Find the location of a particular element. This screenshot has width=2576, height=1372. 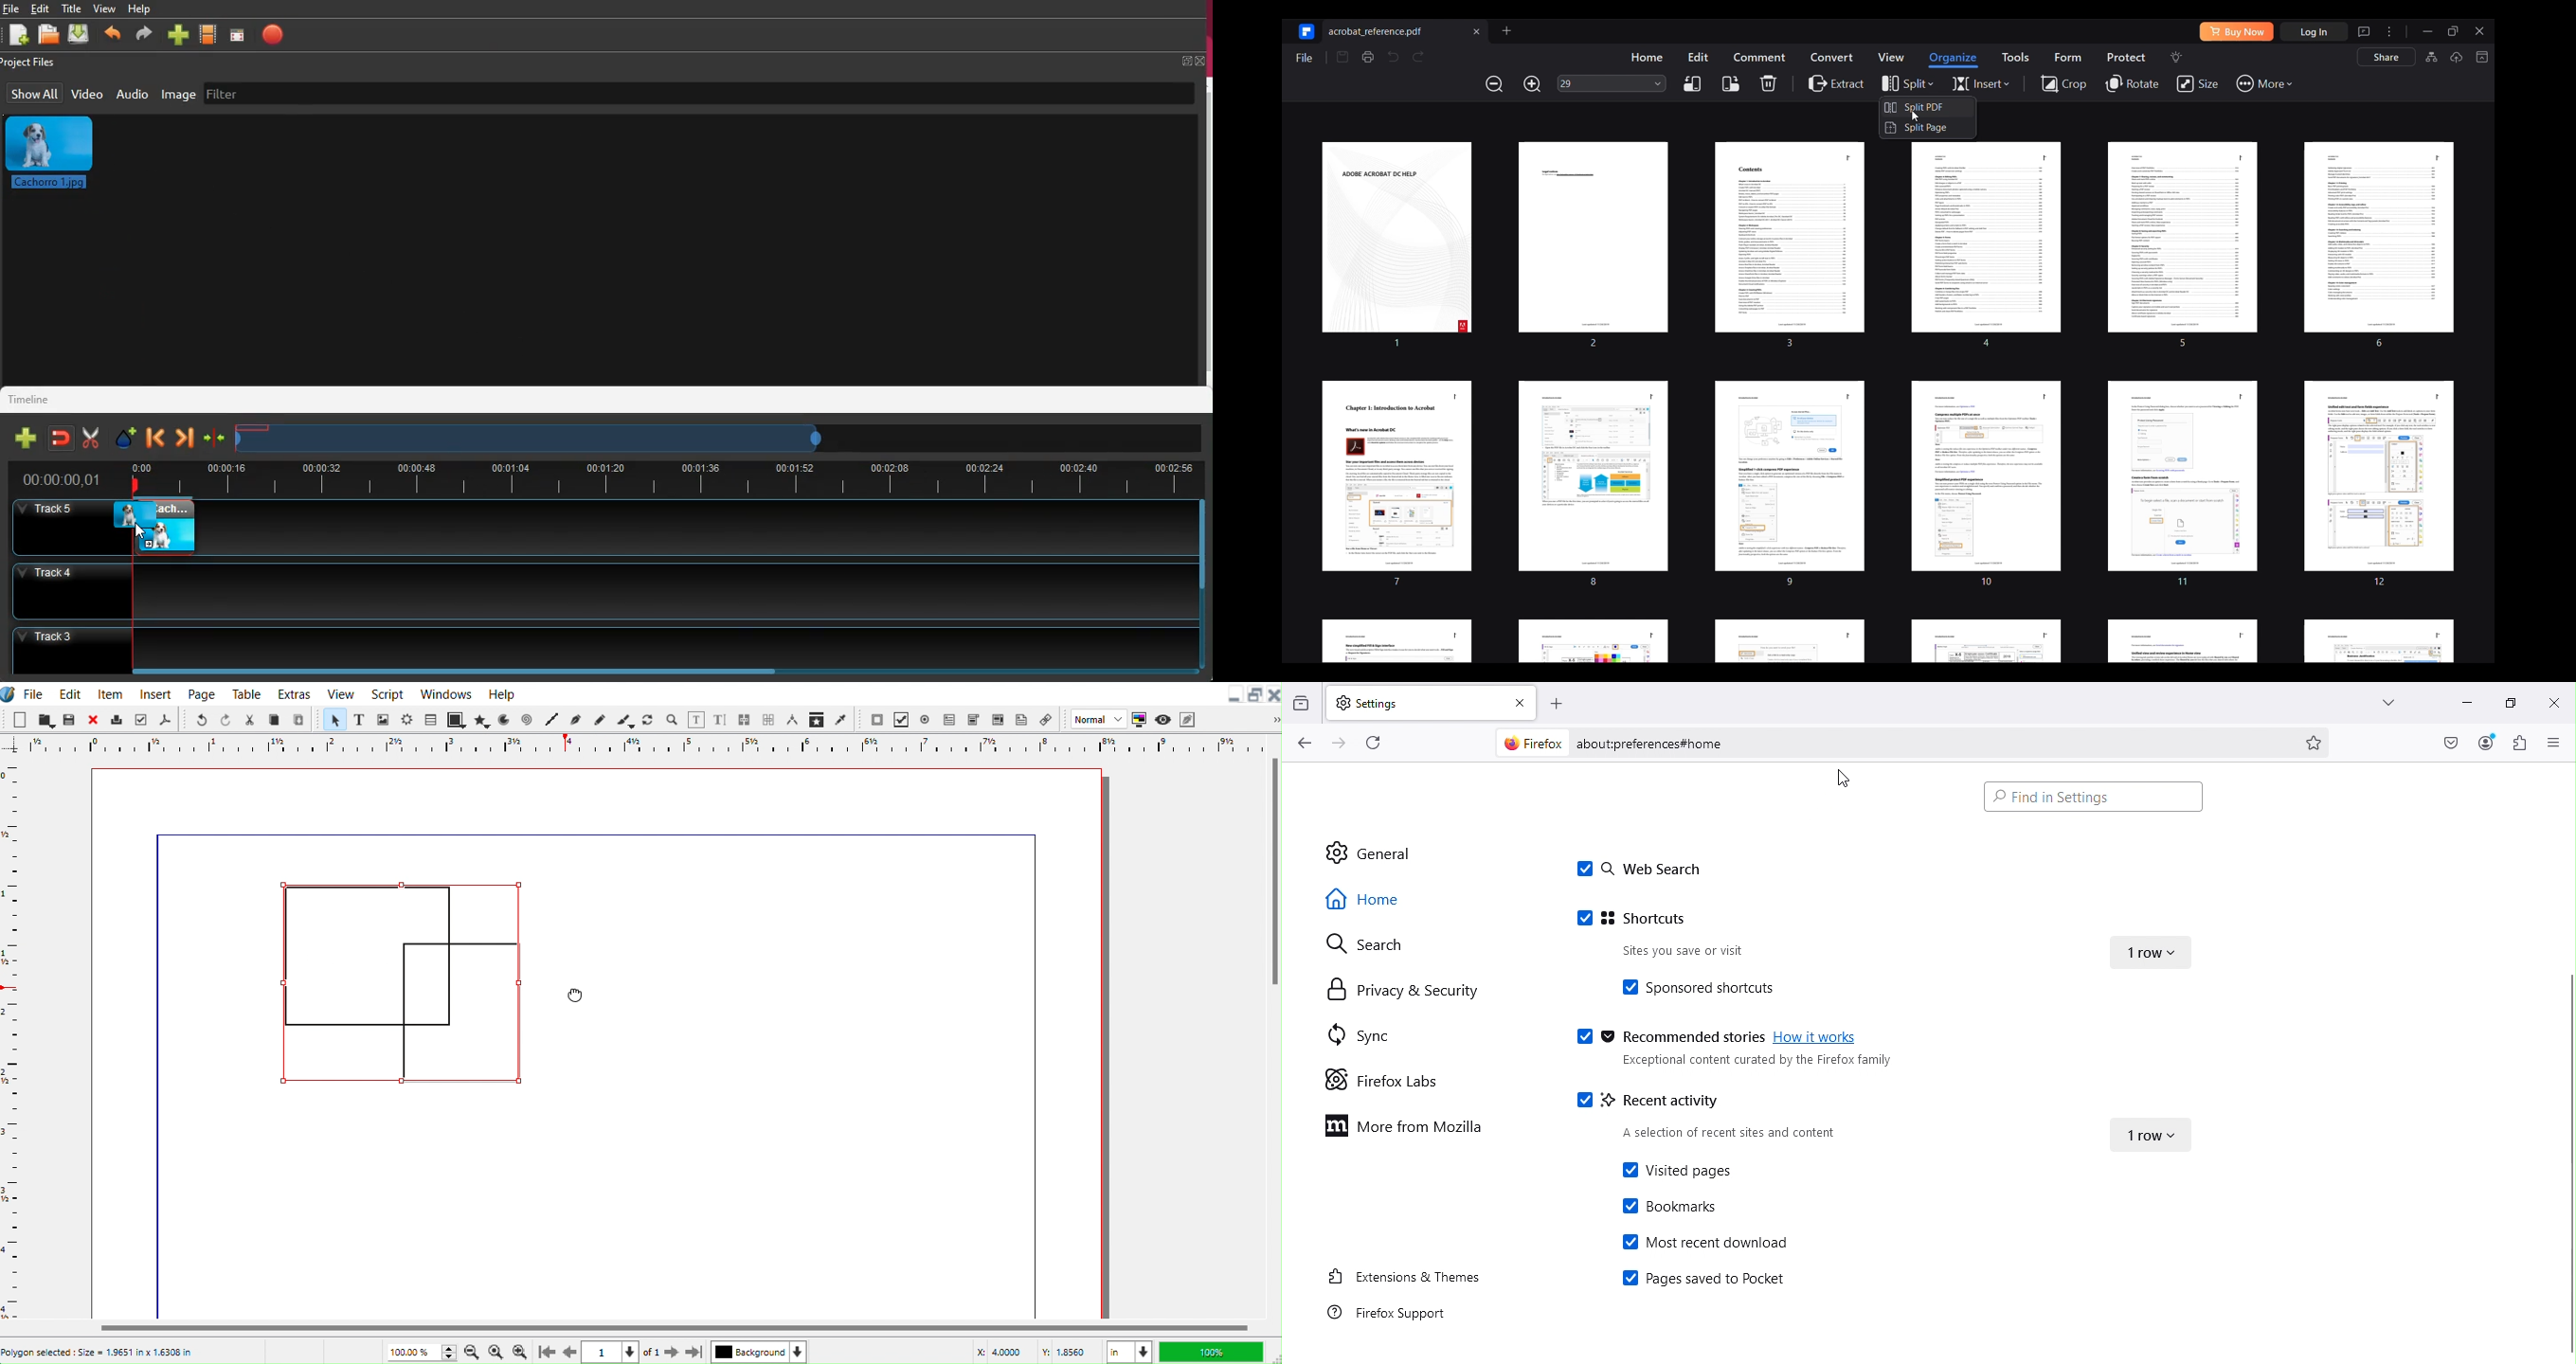

Measurement in Inches  is located at coordinates (1130, 1351).